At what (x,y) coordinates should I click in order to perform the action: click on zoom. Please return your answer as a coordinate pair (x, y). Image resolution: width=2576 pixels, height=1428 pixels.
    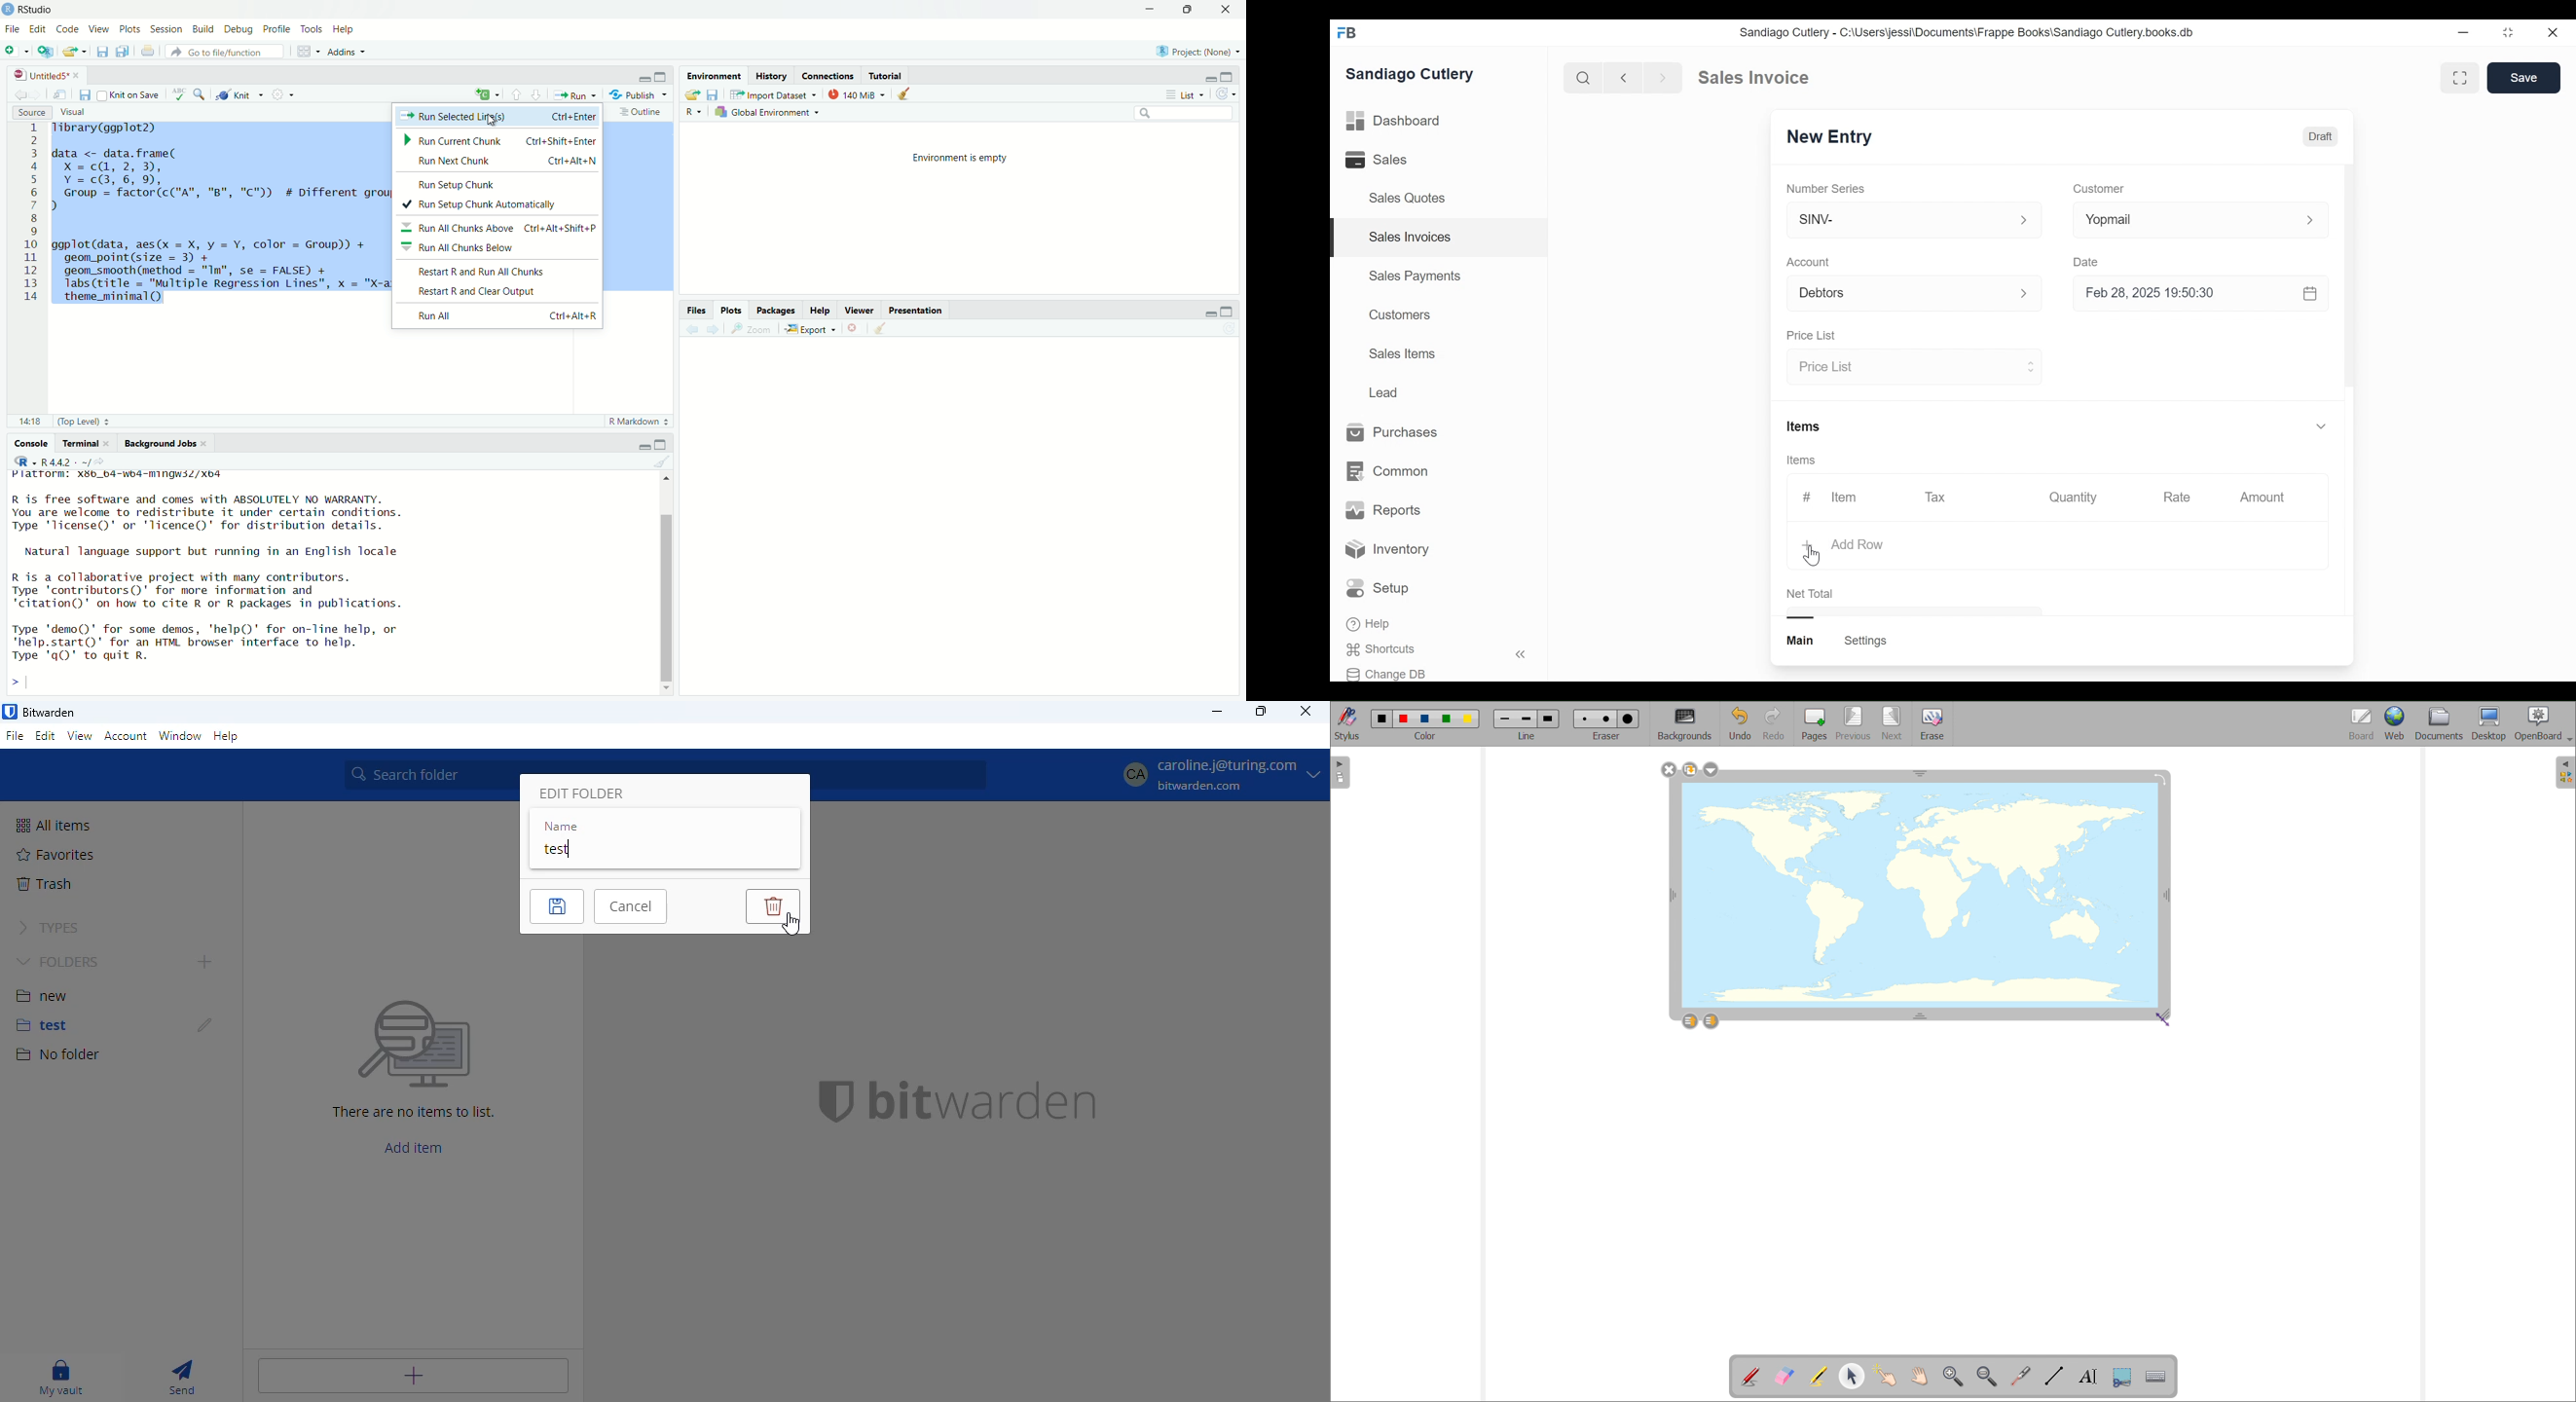
    Looking at the image, I should click on (199, 94).